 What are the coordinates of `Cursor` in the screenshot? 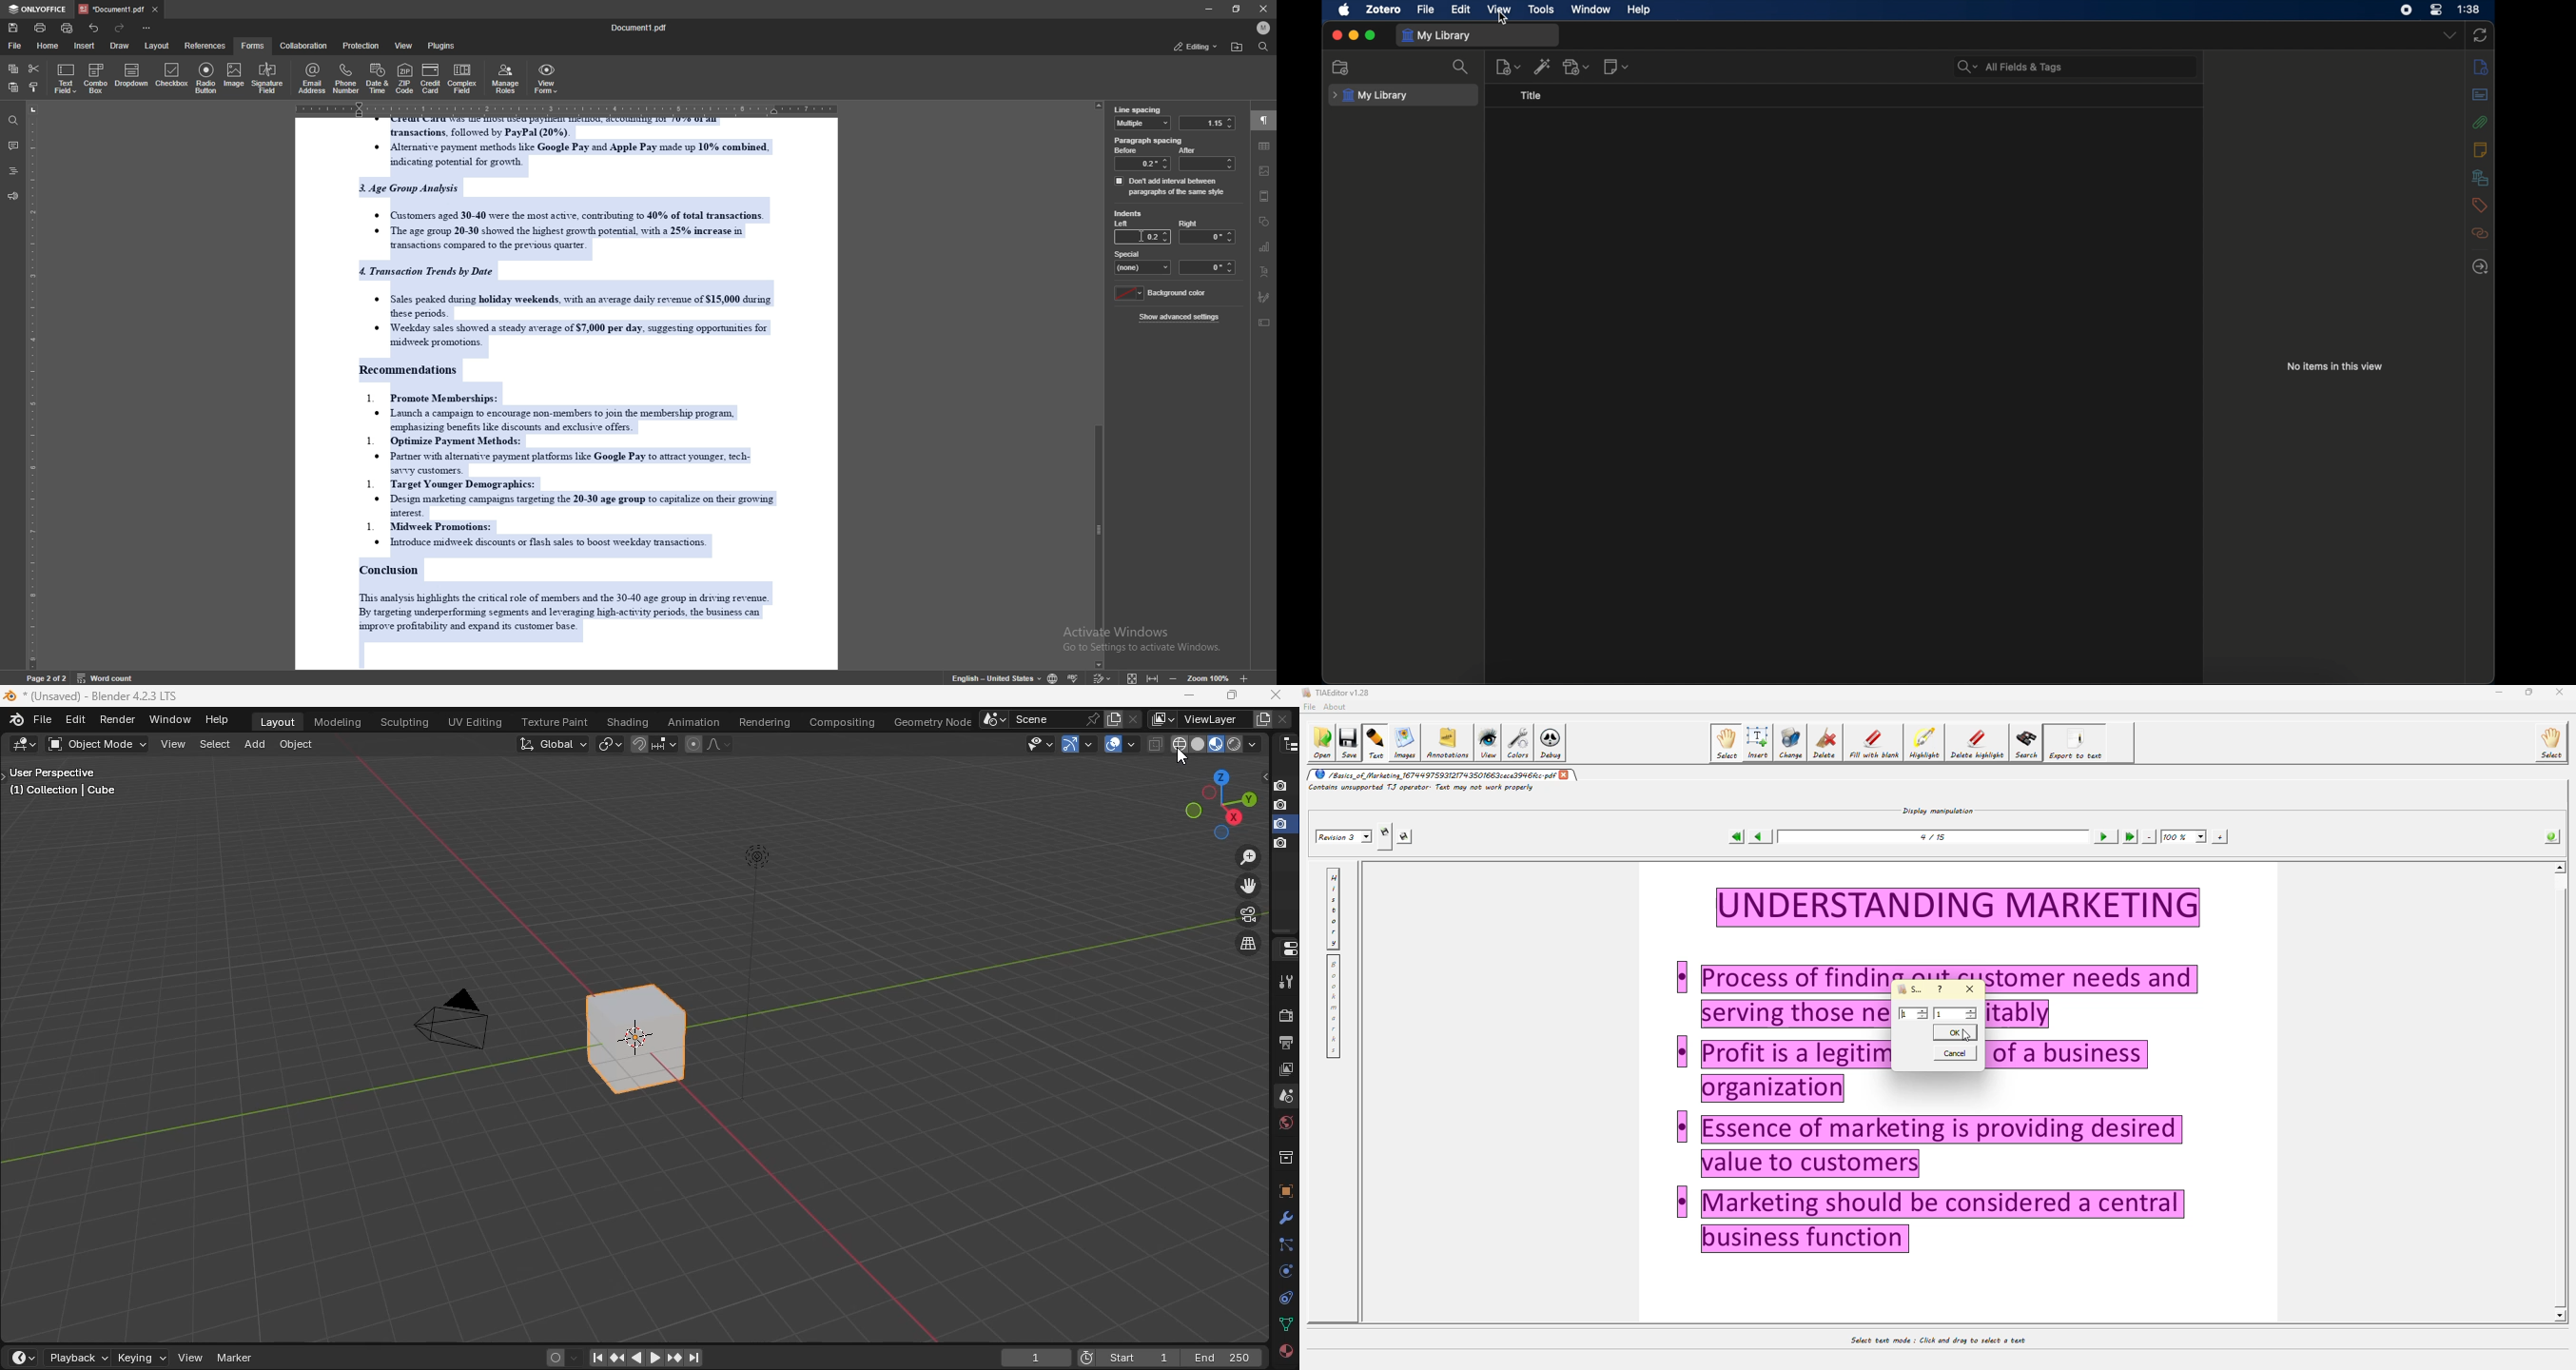 It's located at (1503, 22).